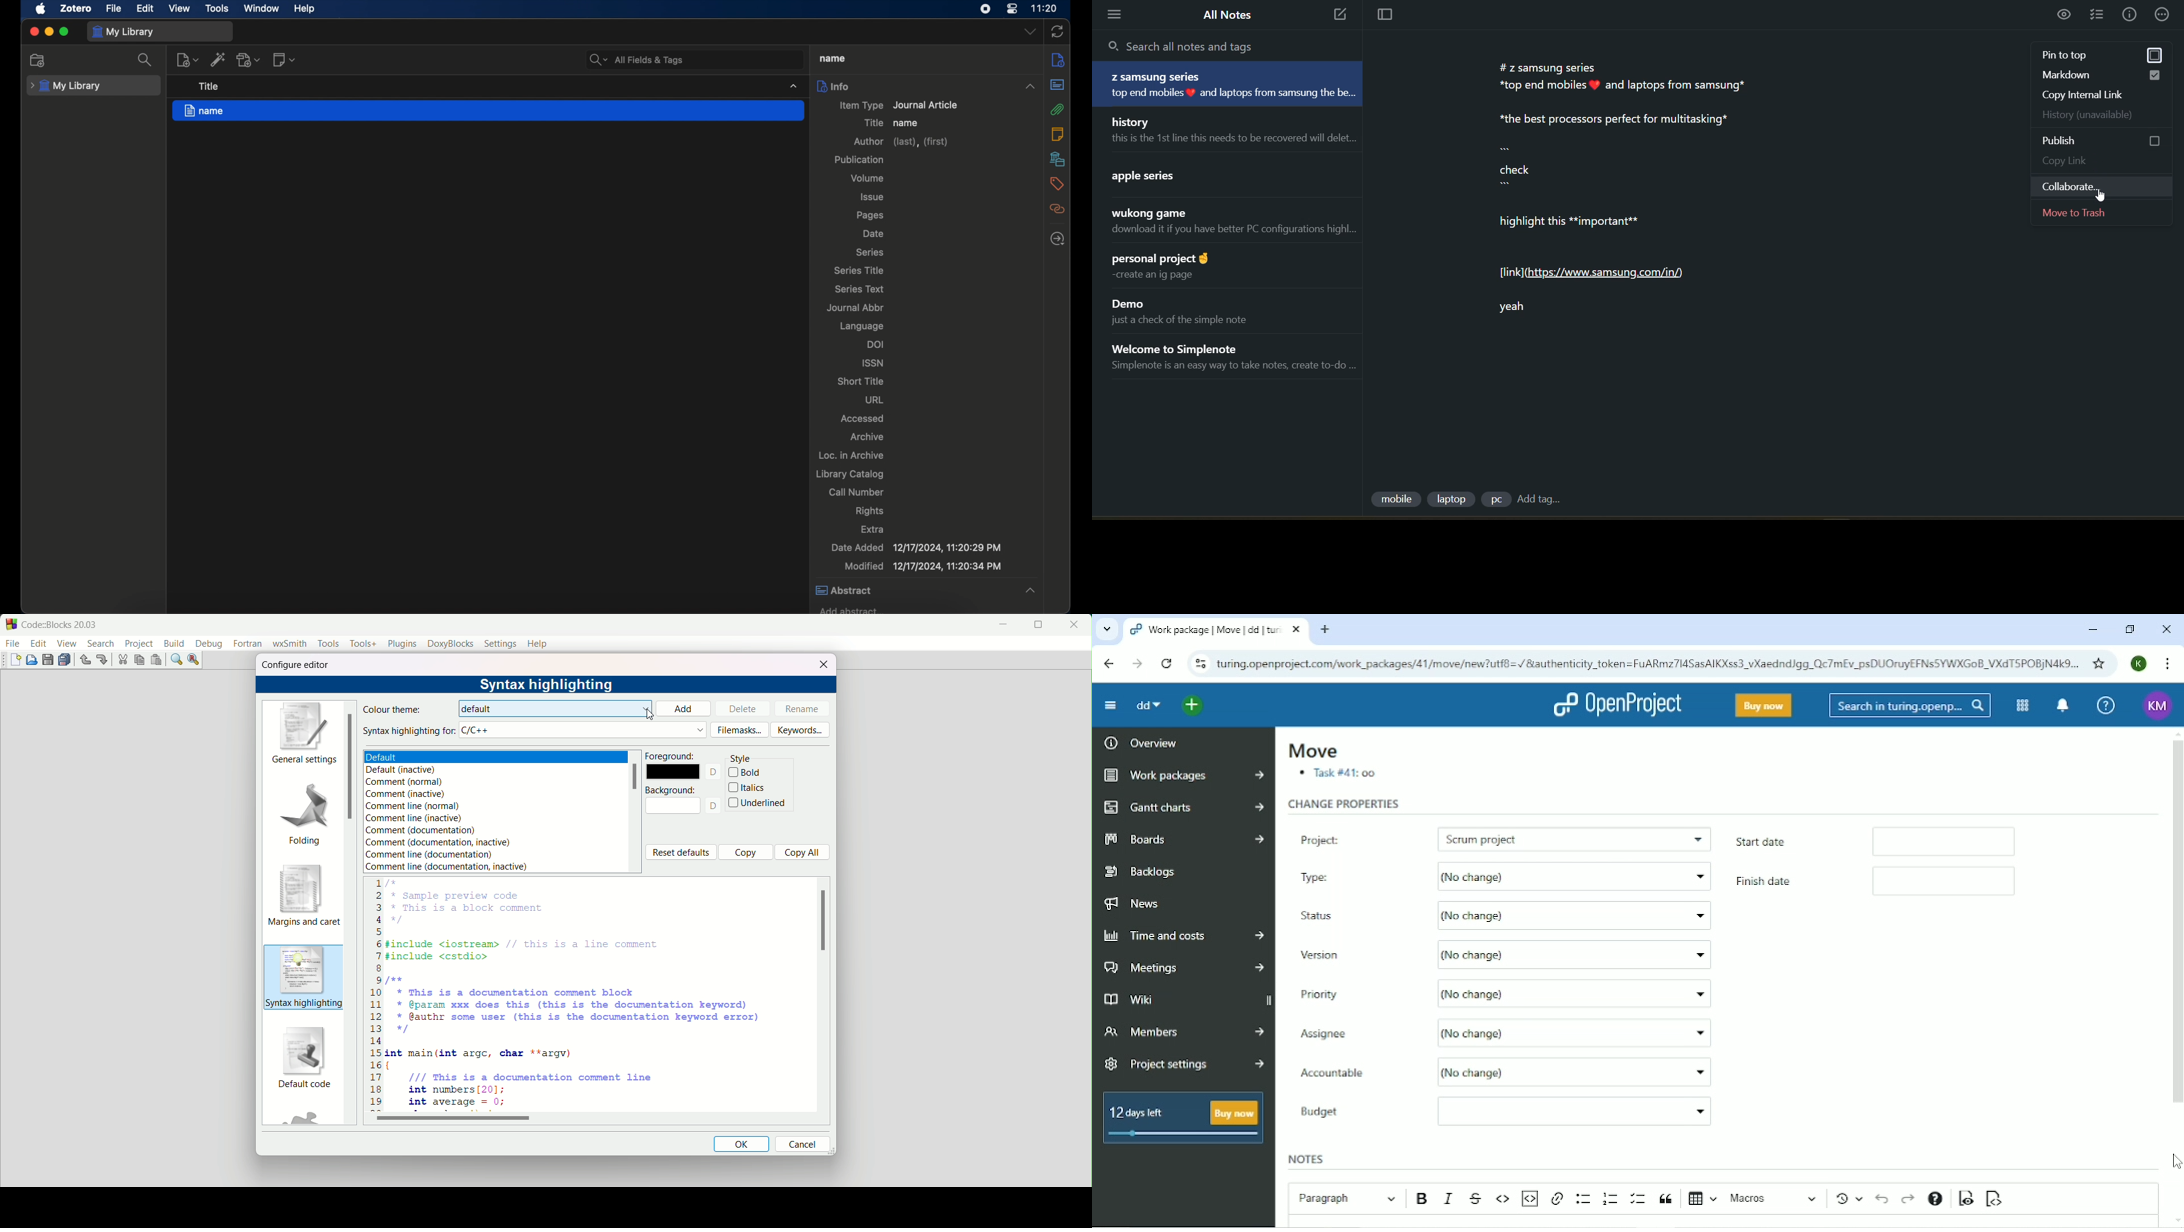  Describe the element at coordinates (2112, 117) in the screenshot. I see `history` at that location.